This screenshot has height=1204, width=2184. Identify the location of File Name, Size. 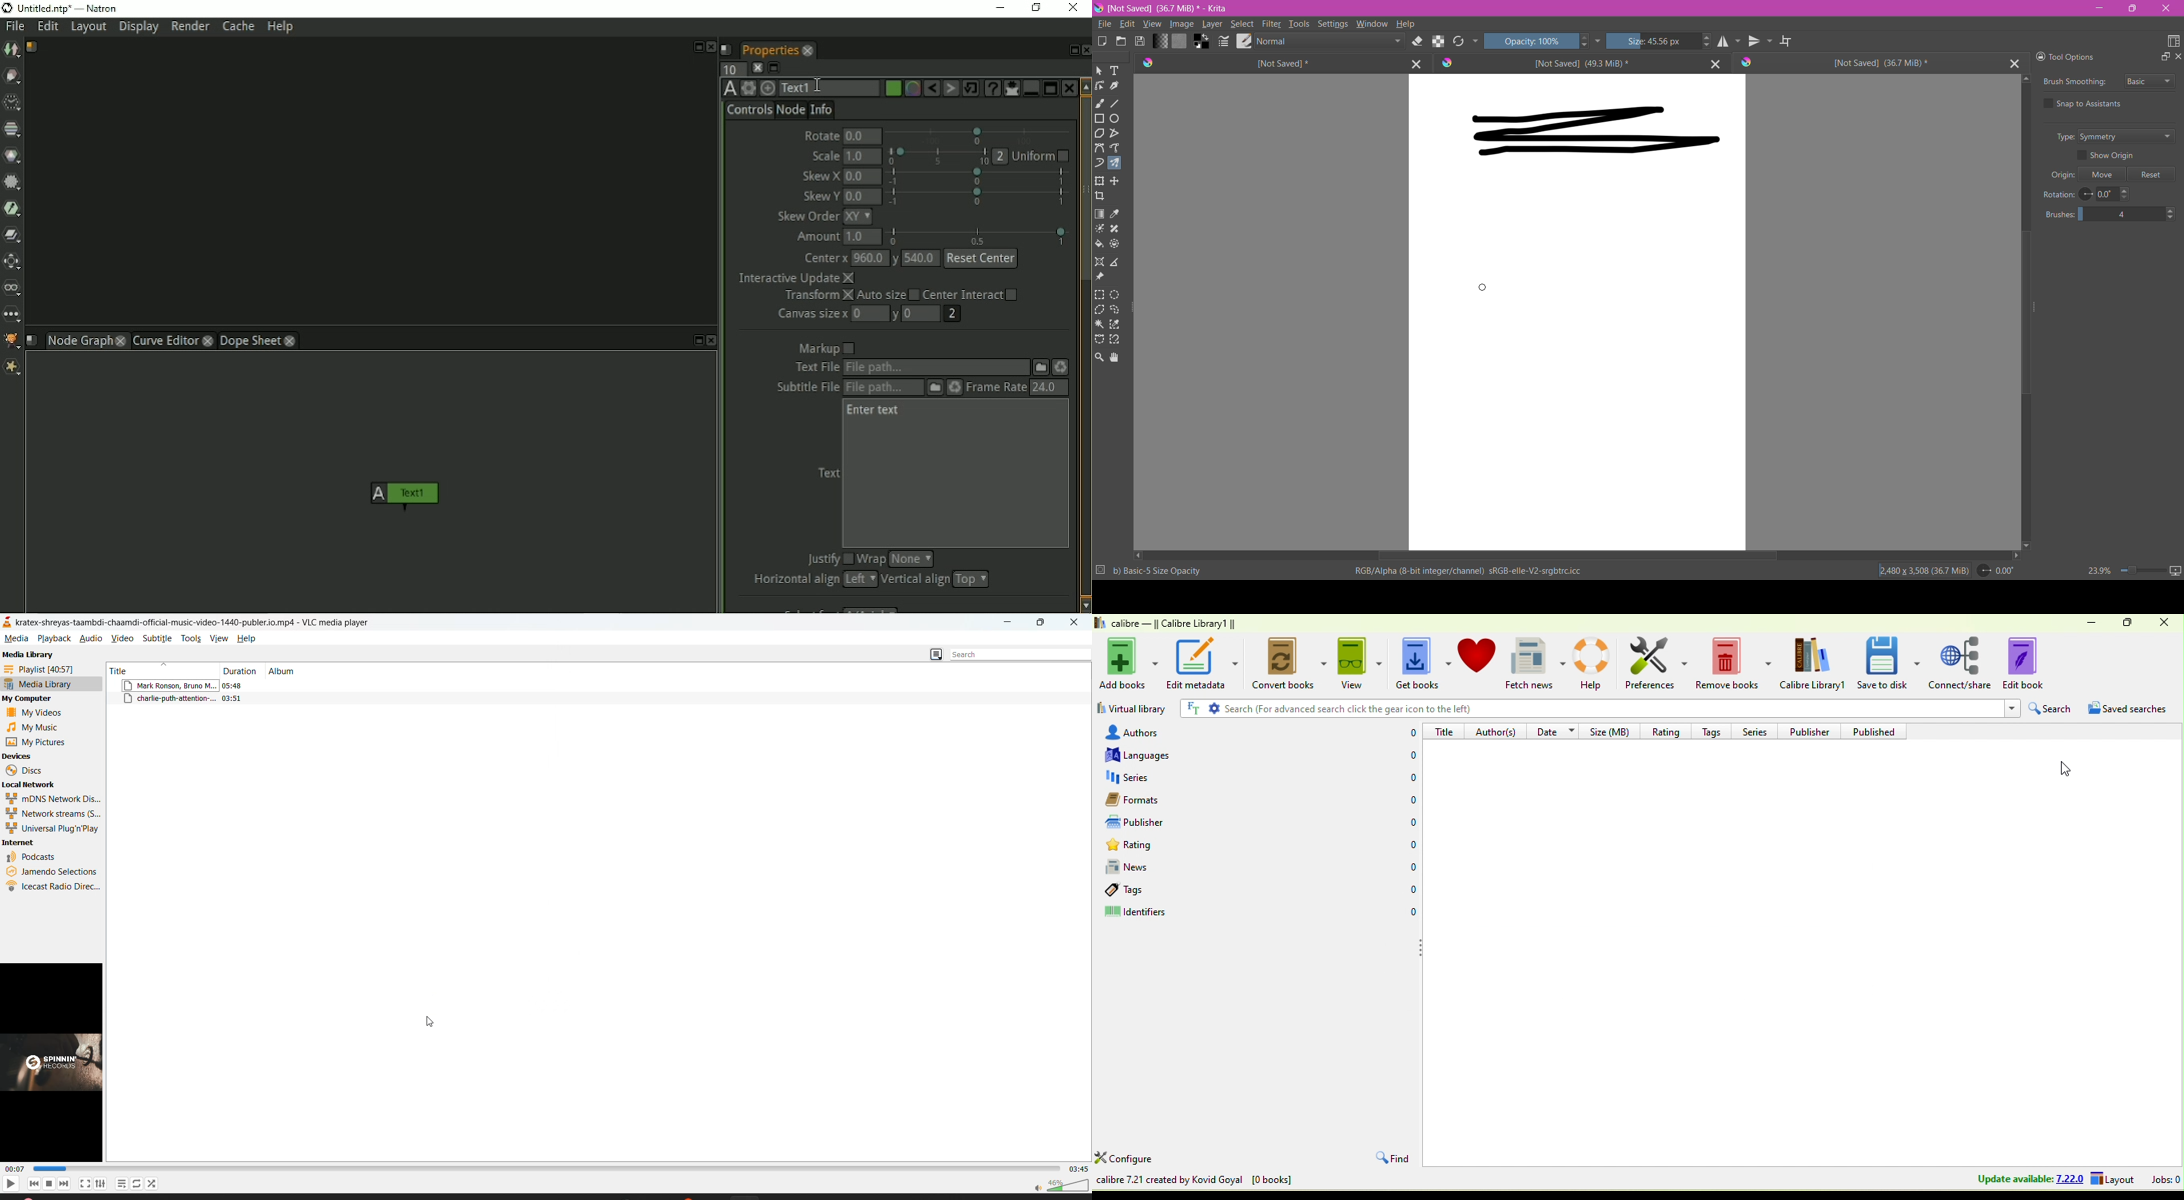
(1172, 9).